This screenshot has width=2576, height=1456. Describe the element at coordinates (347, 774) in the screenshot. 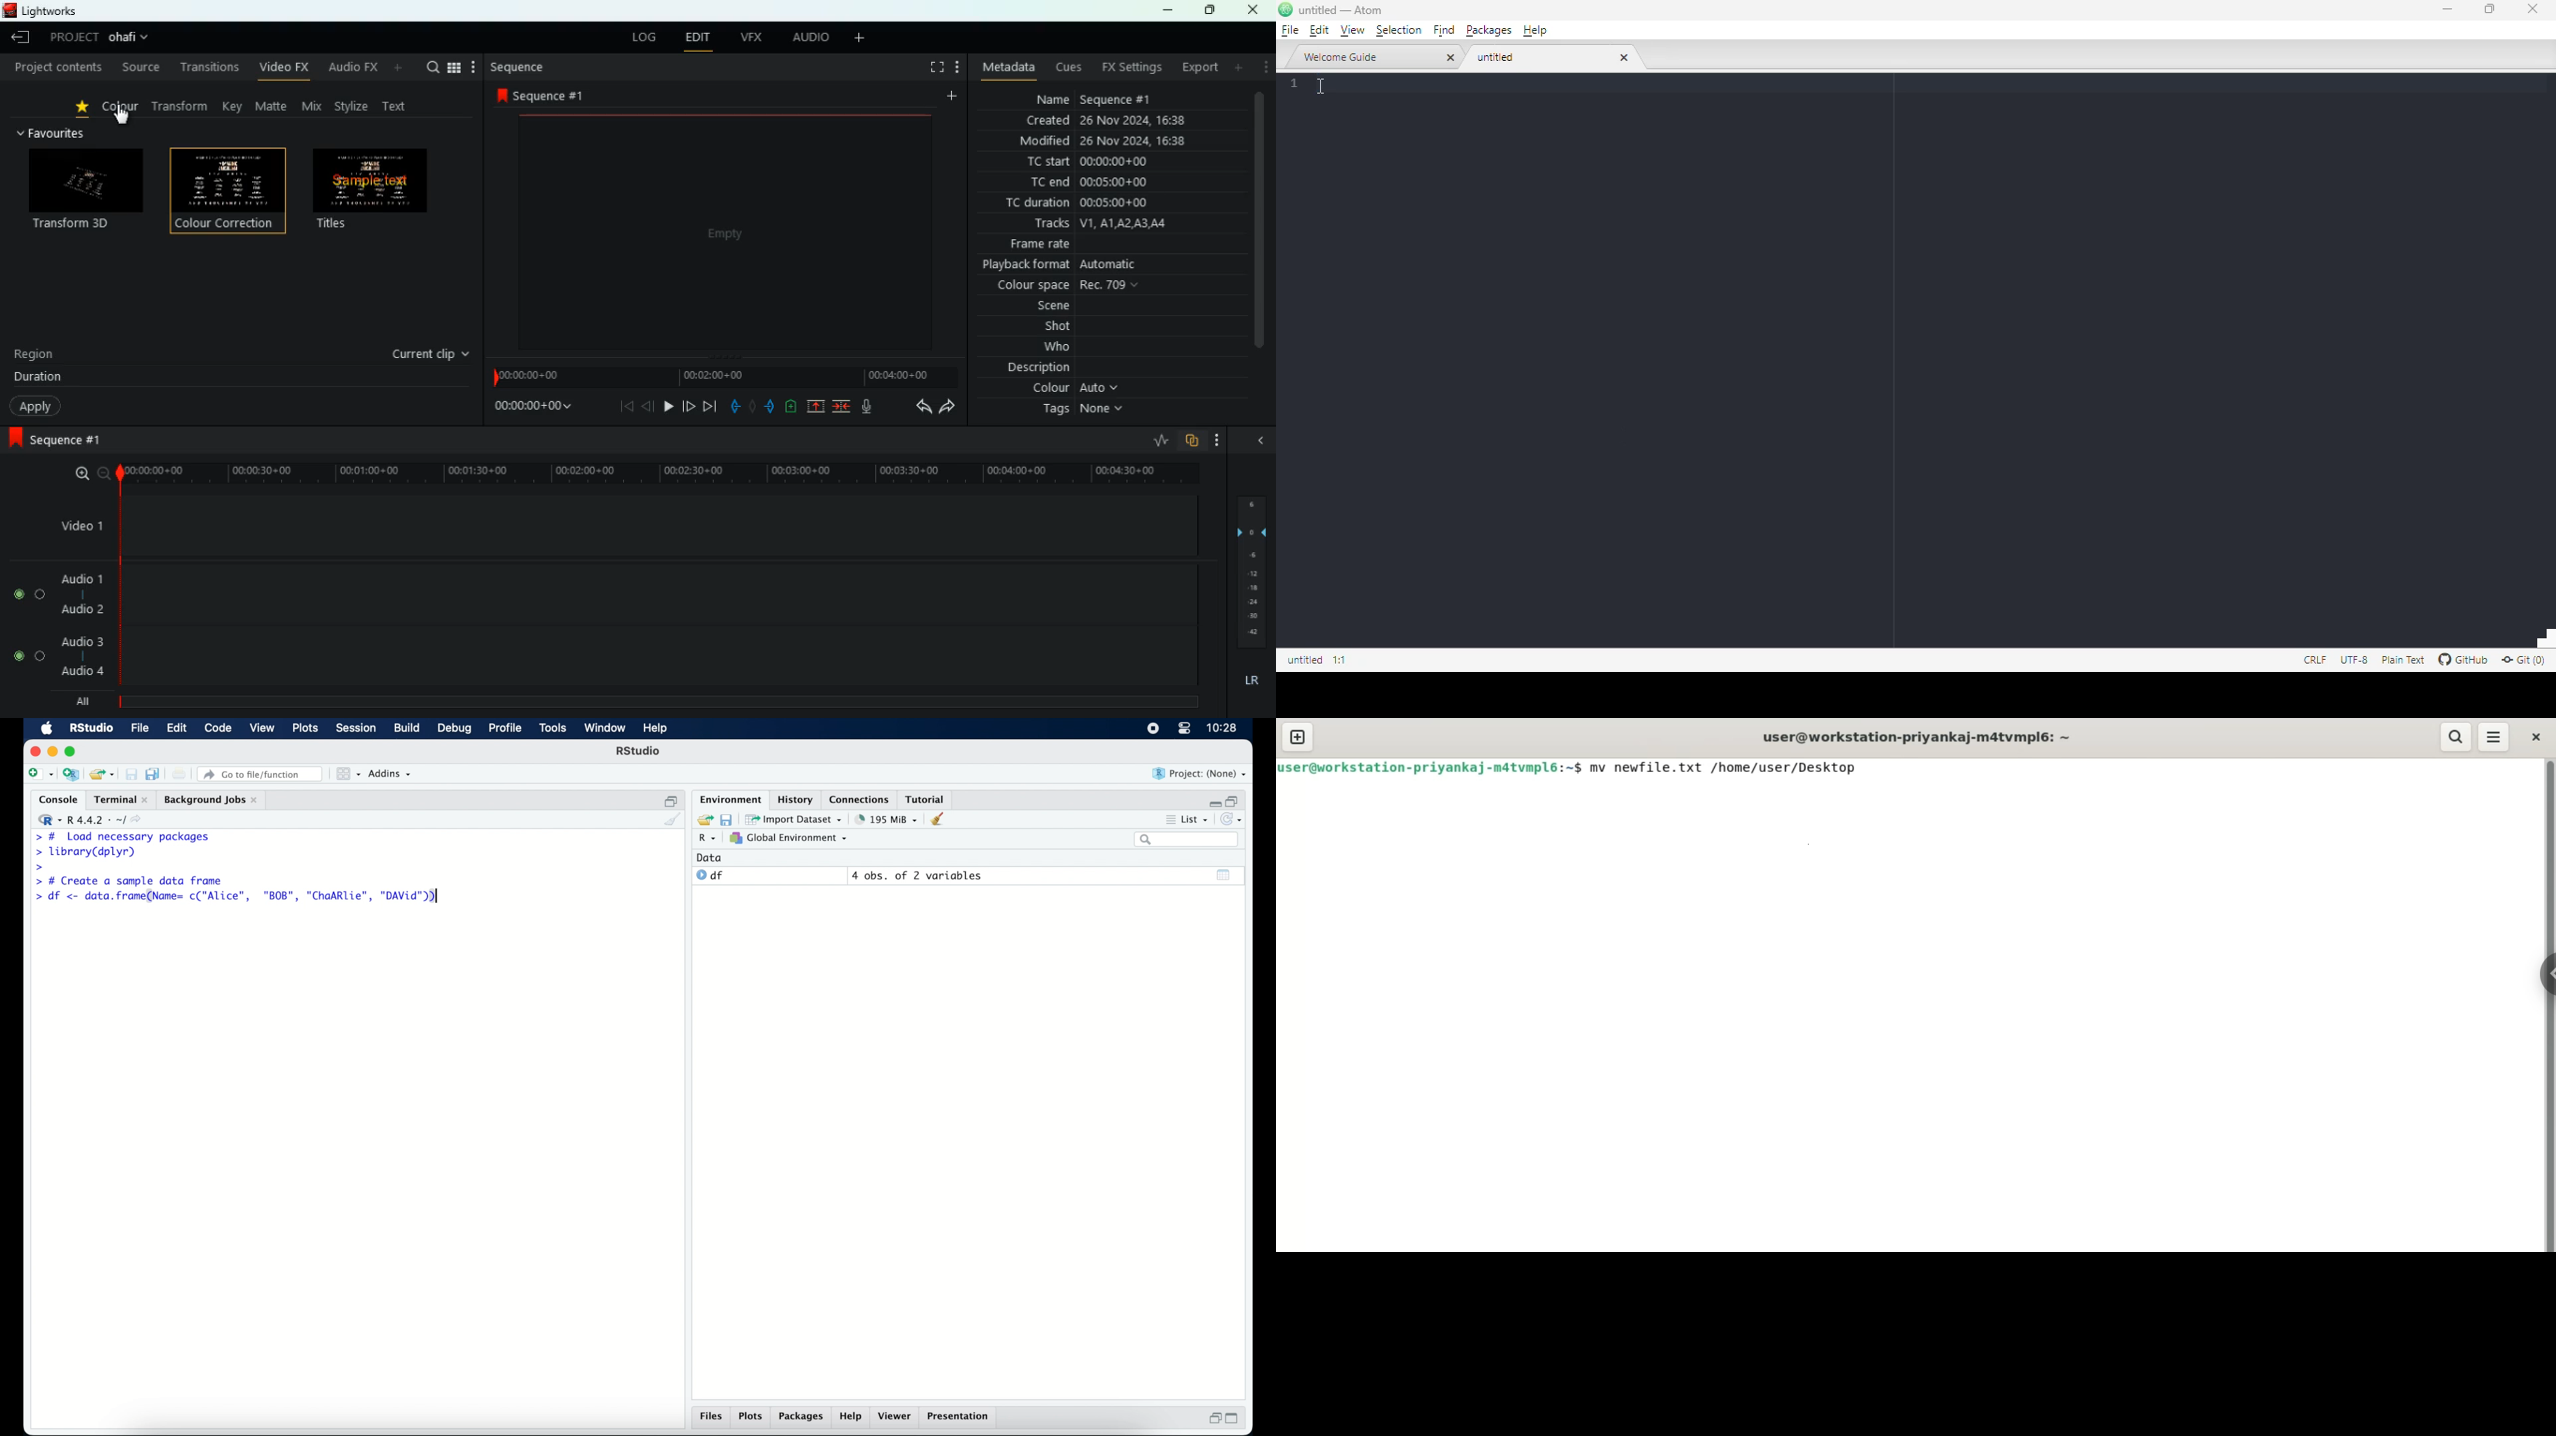

I see `workspace panes` at that location.